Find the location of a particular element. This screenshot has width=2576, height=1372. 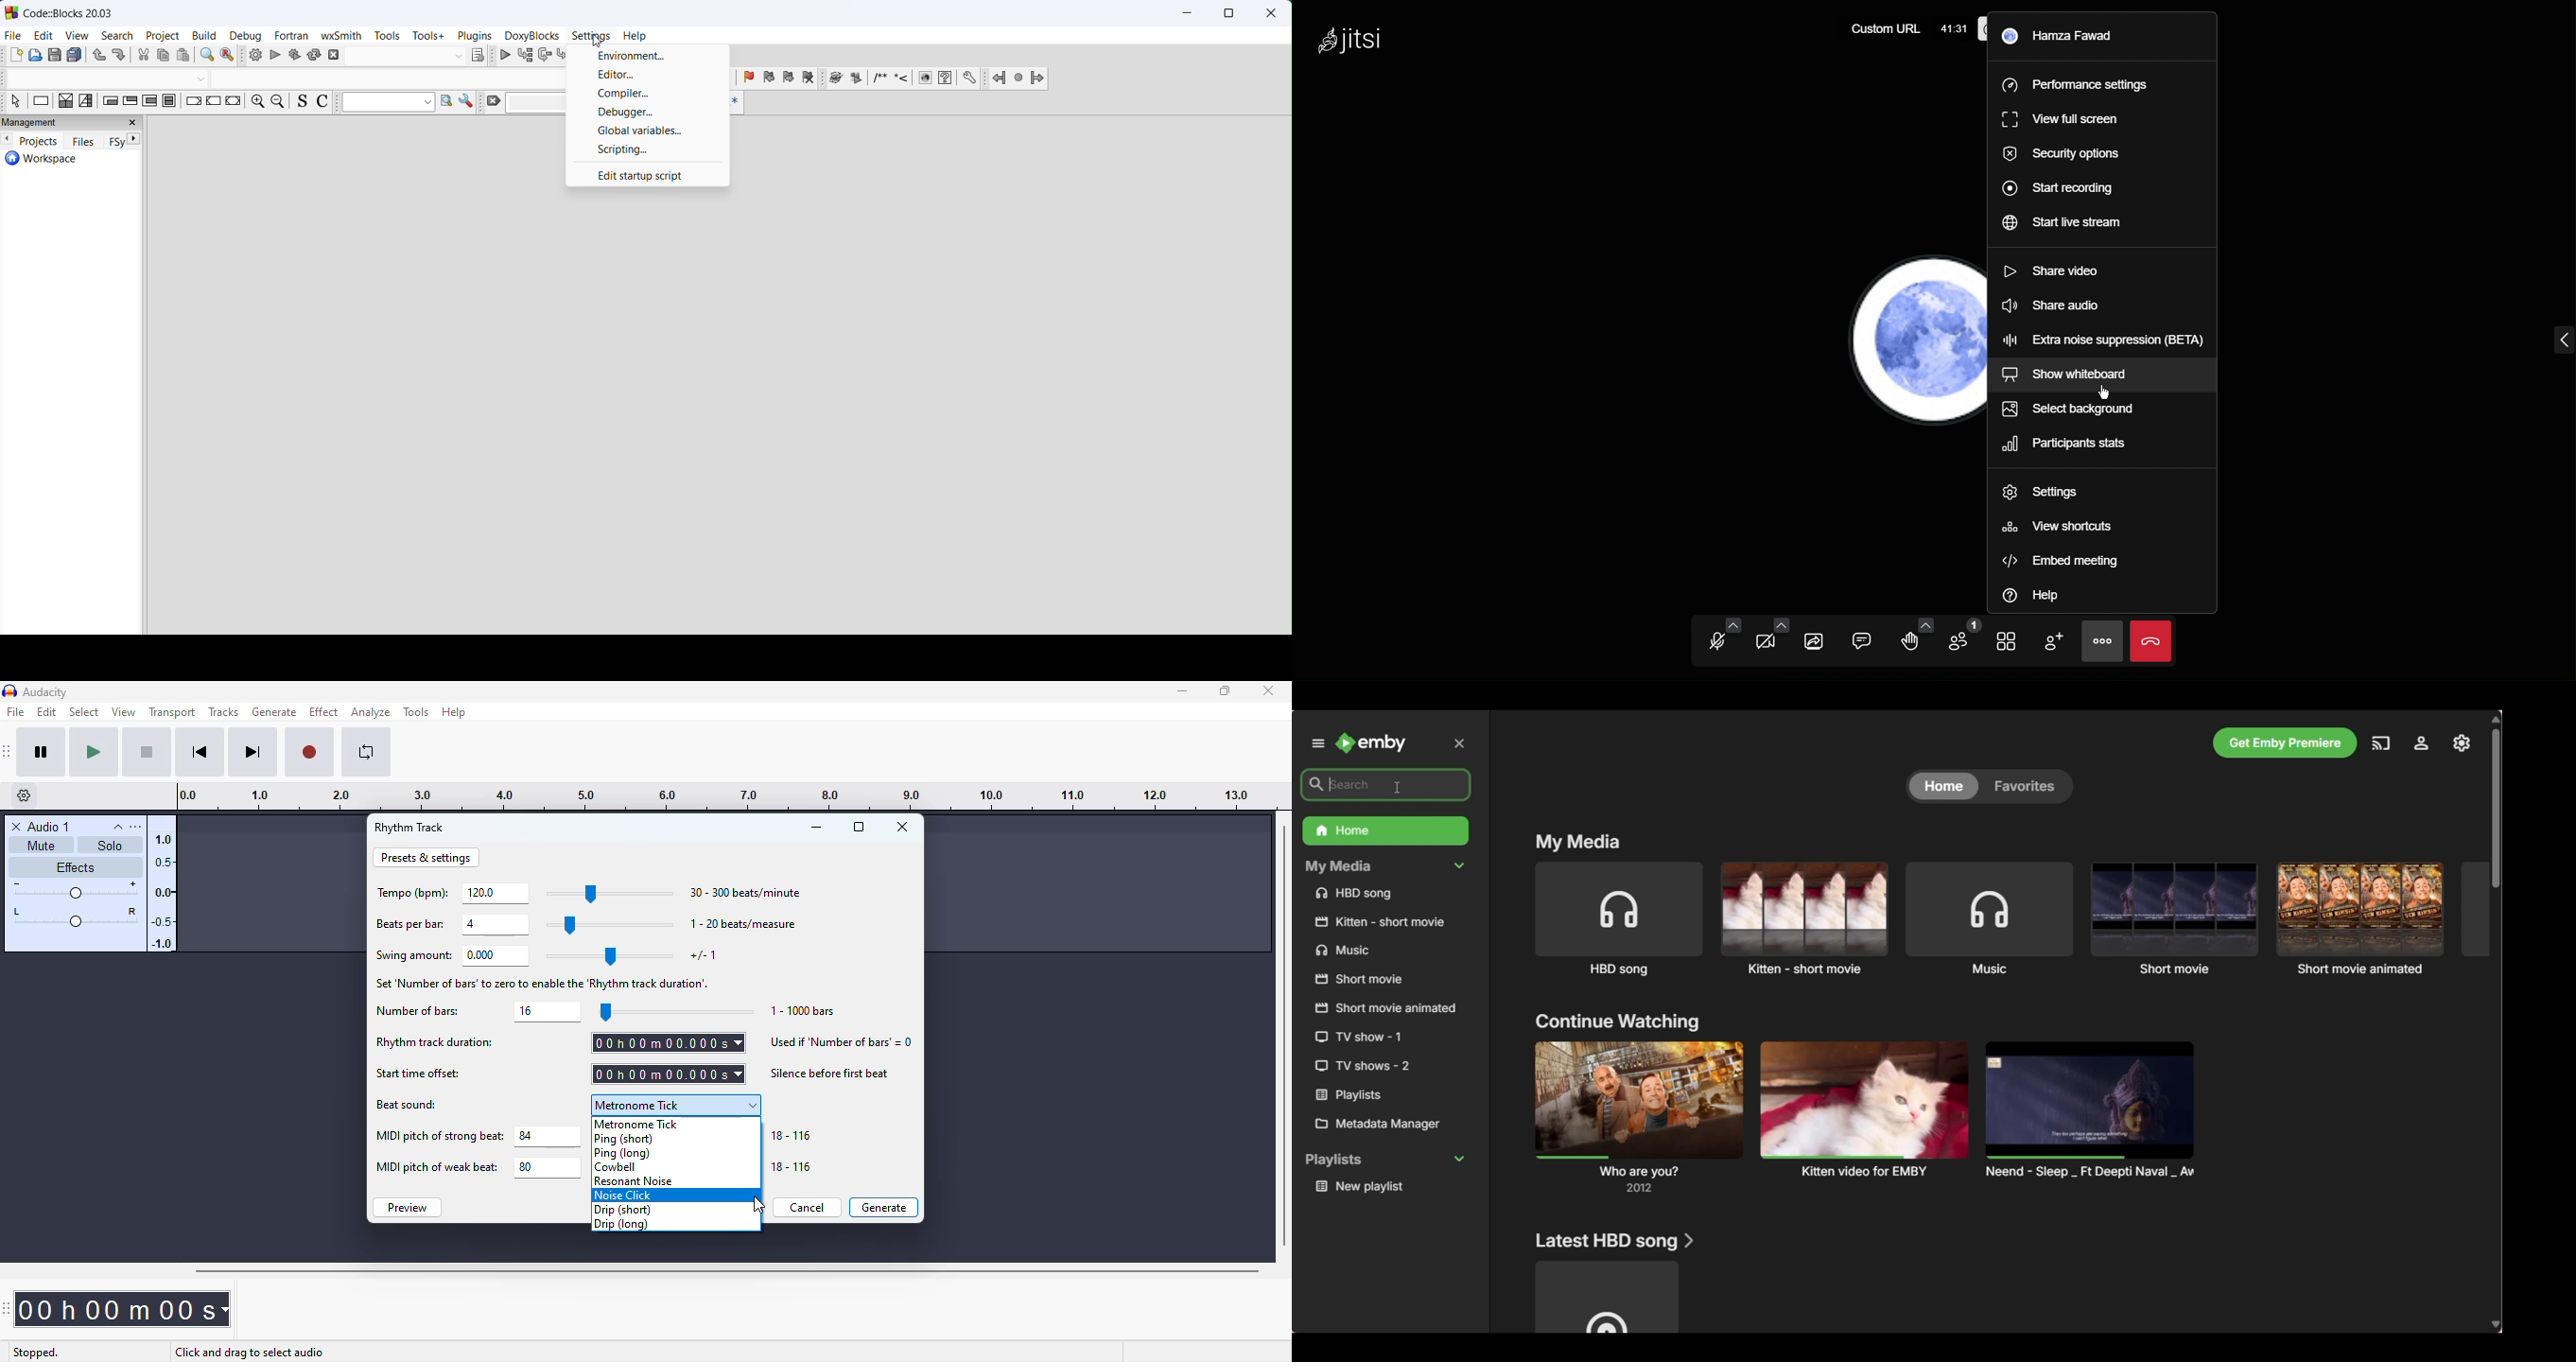

settings is located at coordinates (593, 35).